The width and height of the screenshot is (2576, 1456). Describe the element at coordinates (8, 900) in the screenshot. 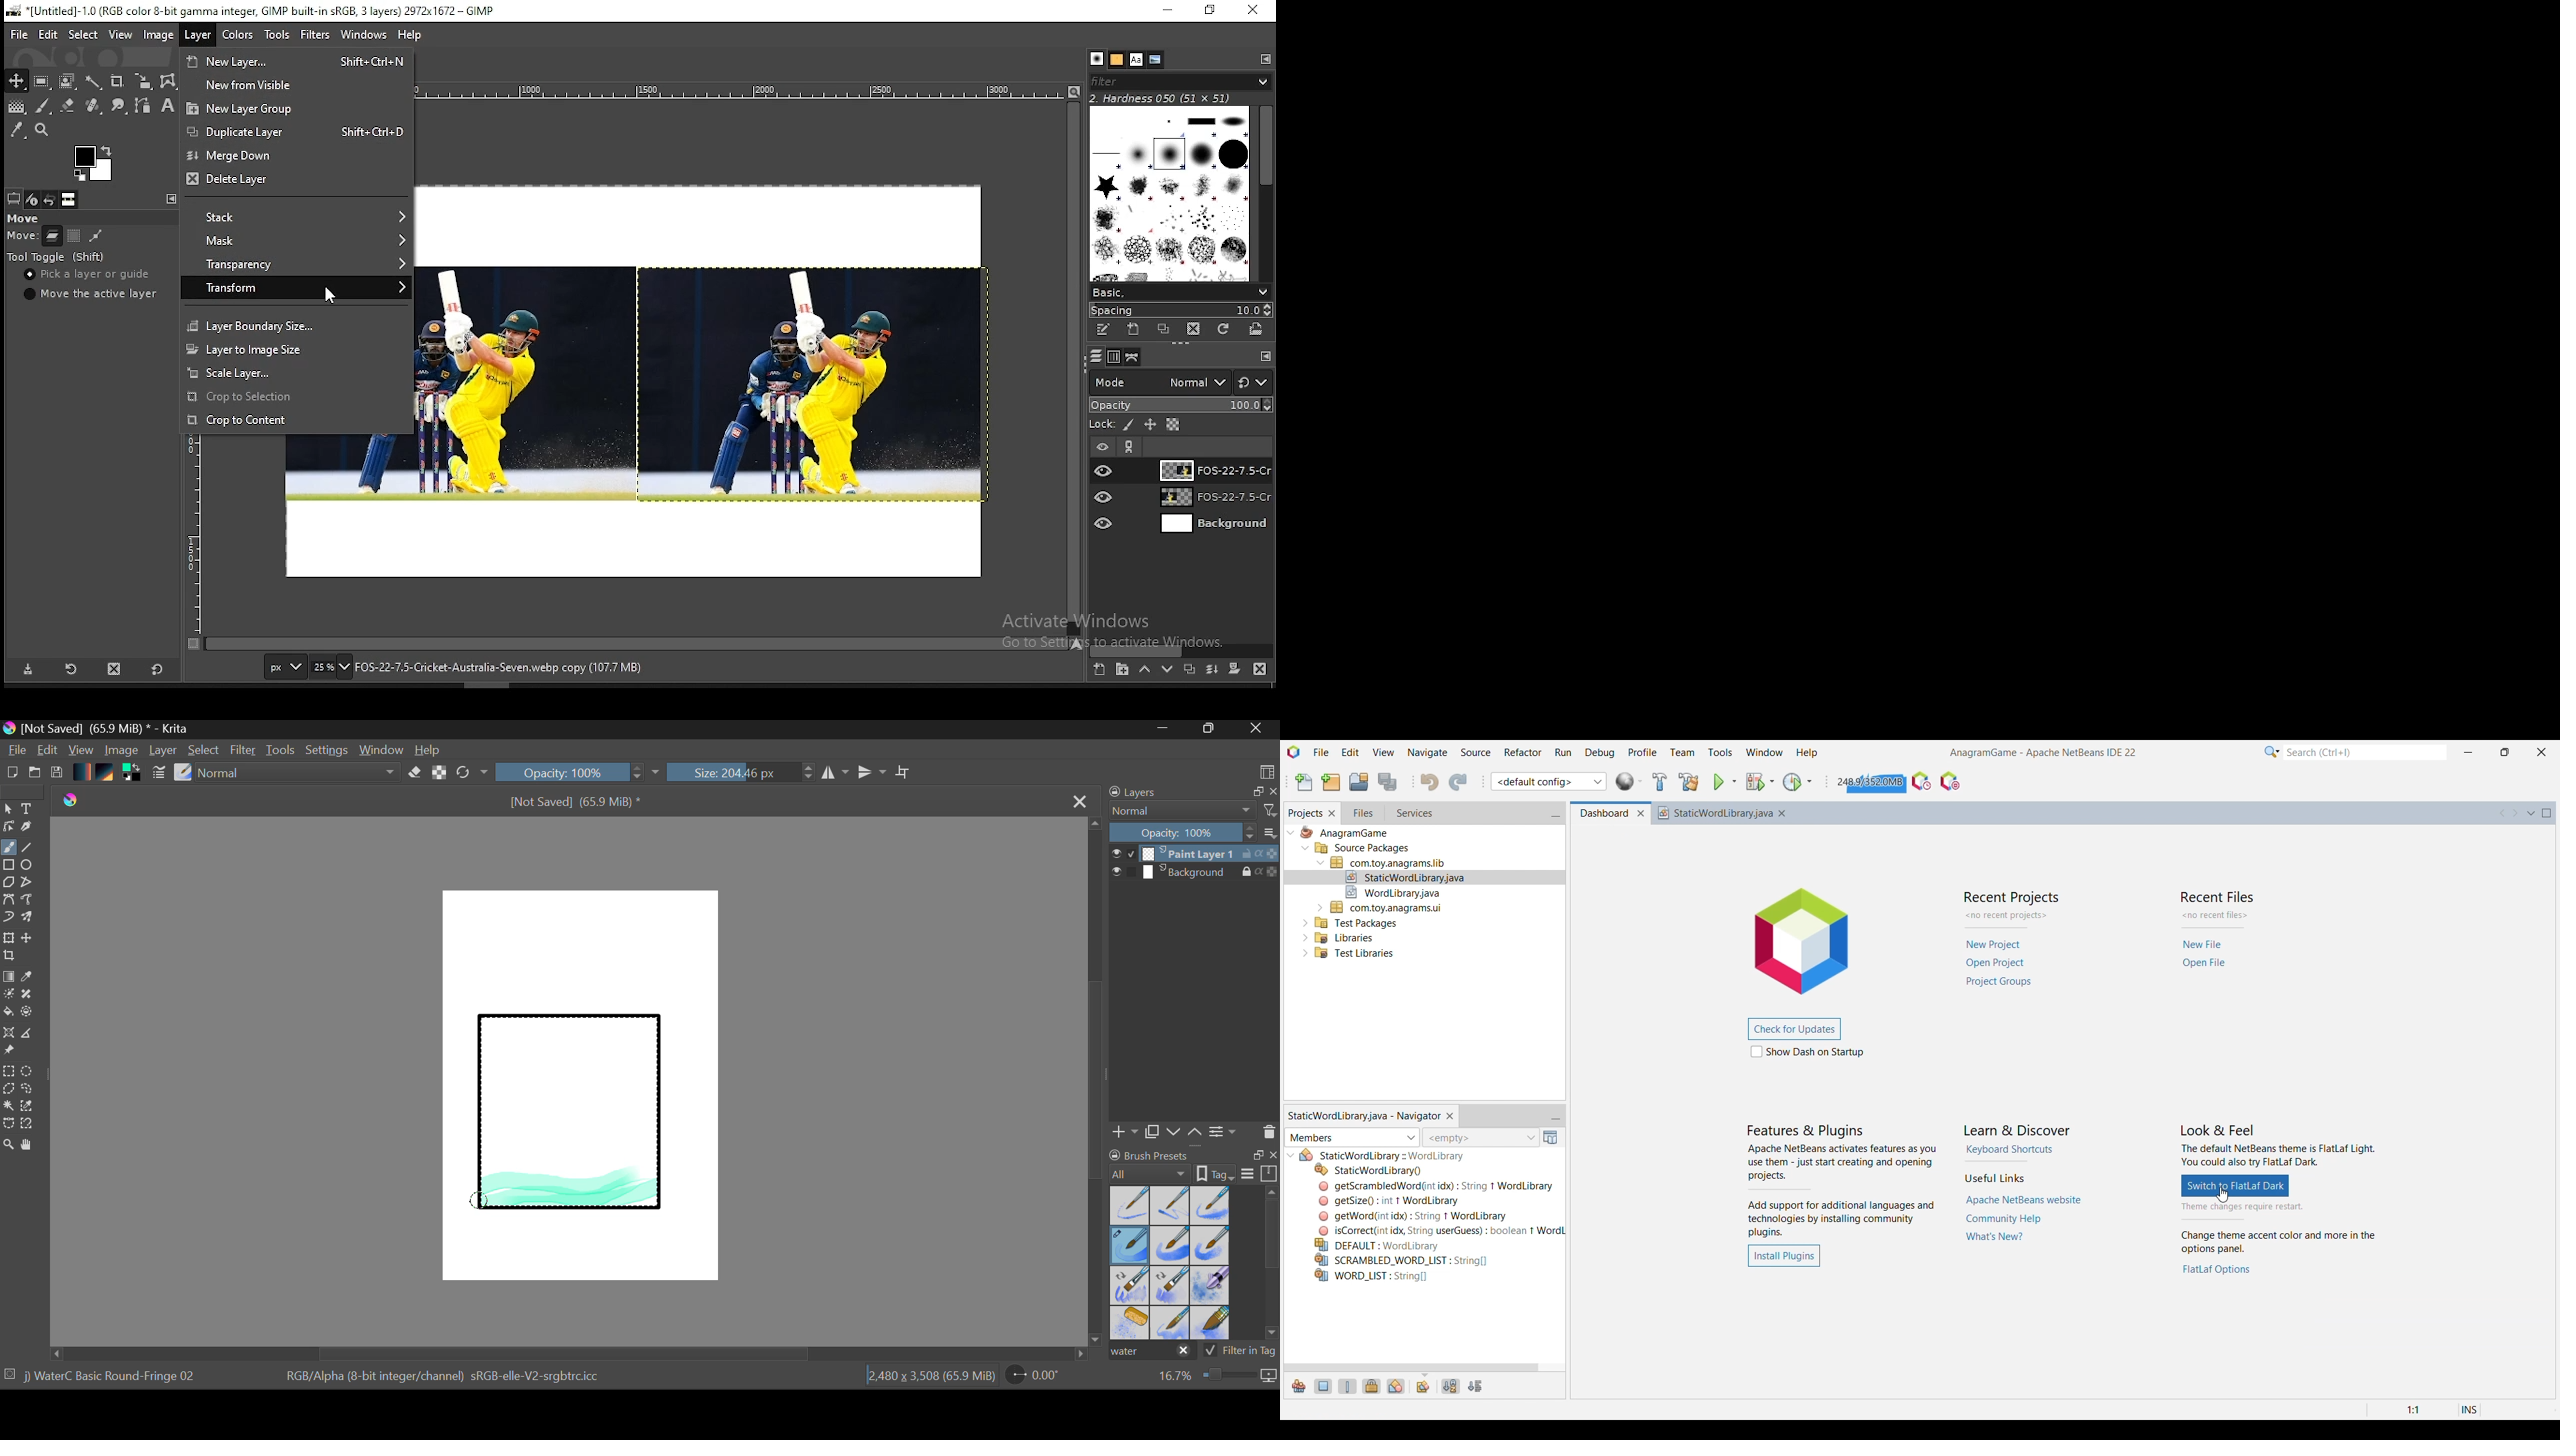

I see `Bezier Curve` at that location.